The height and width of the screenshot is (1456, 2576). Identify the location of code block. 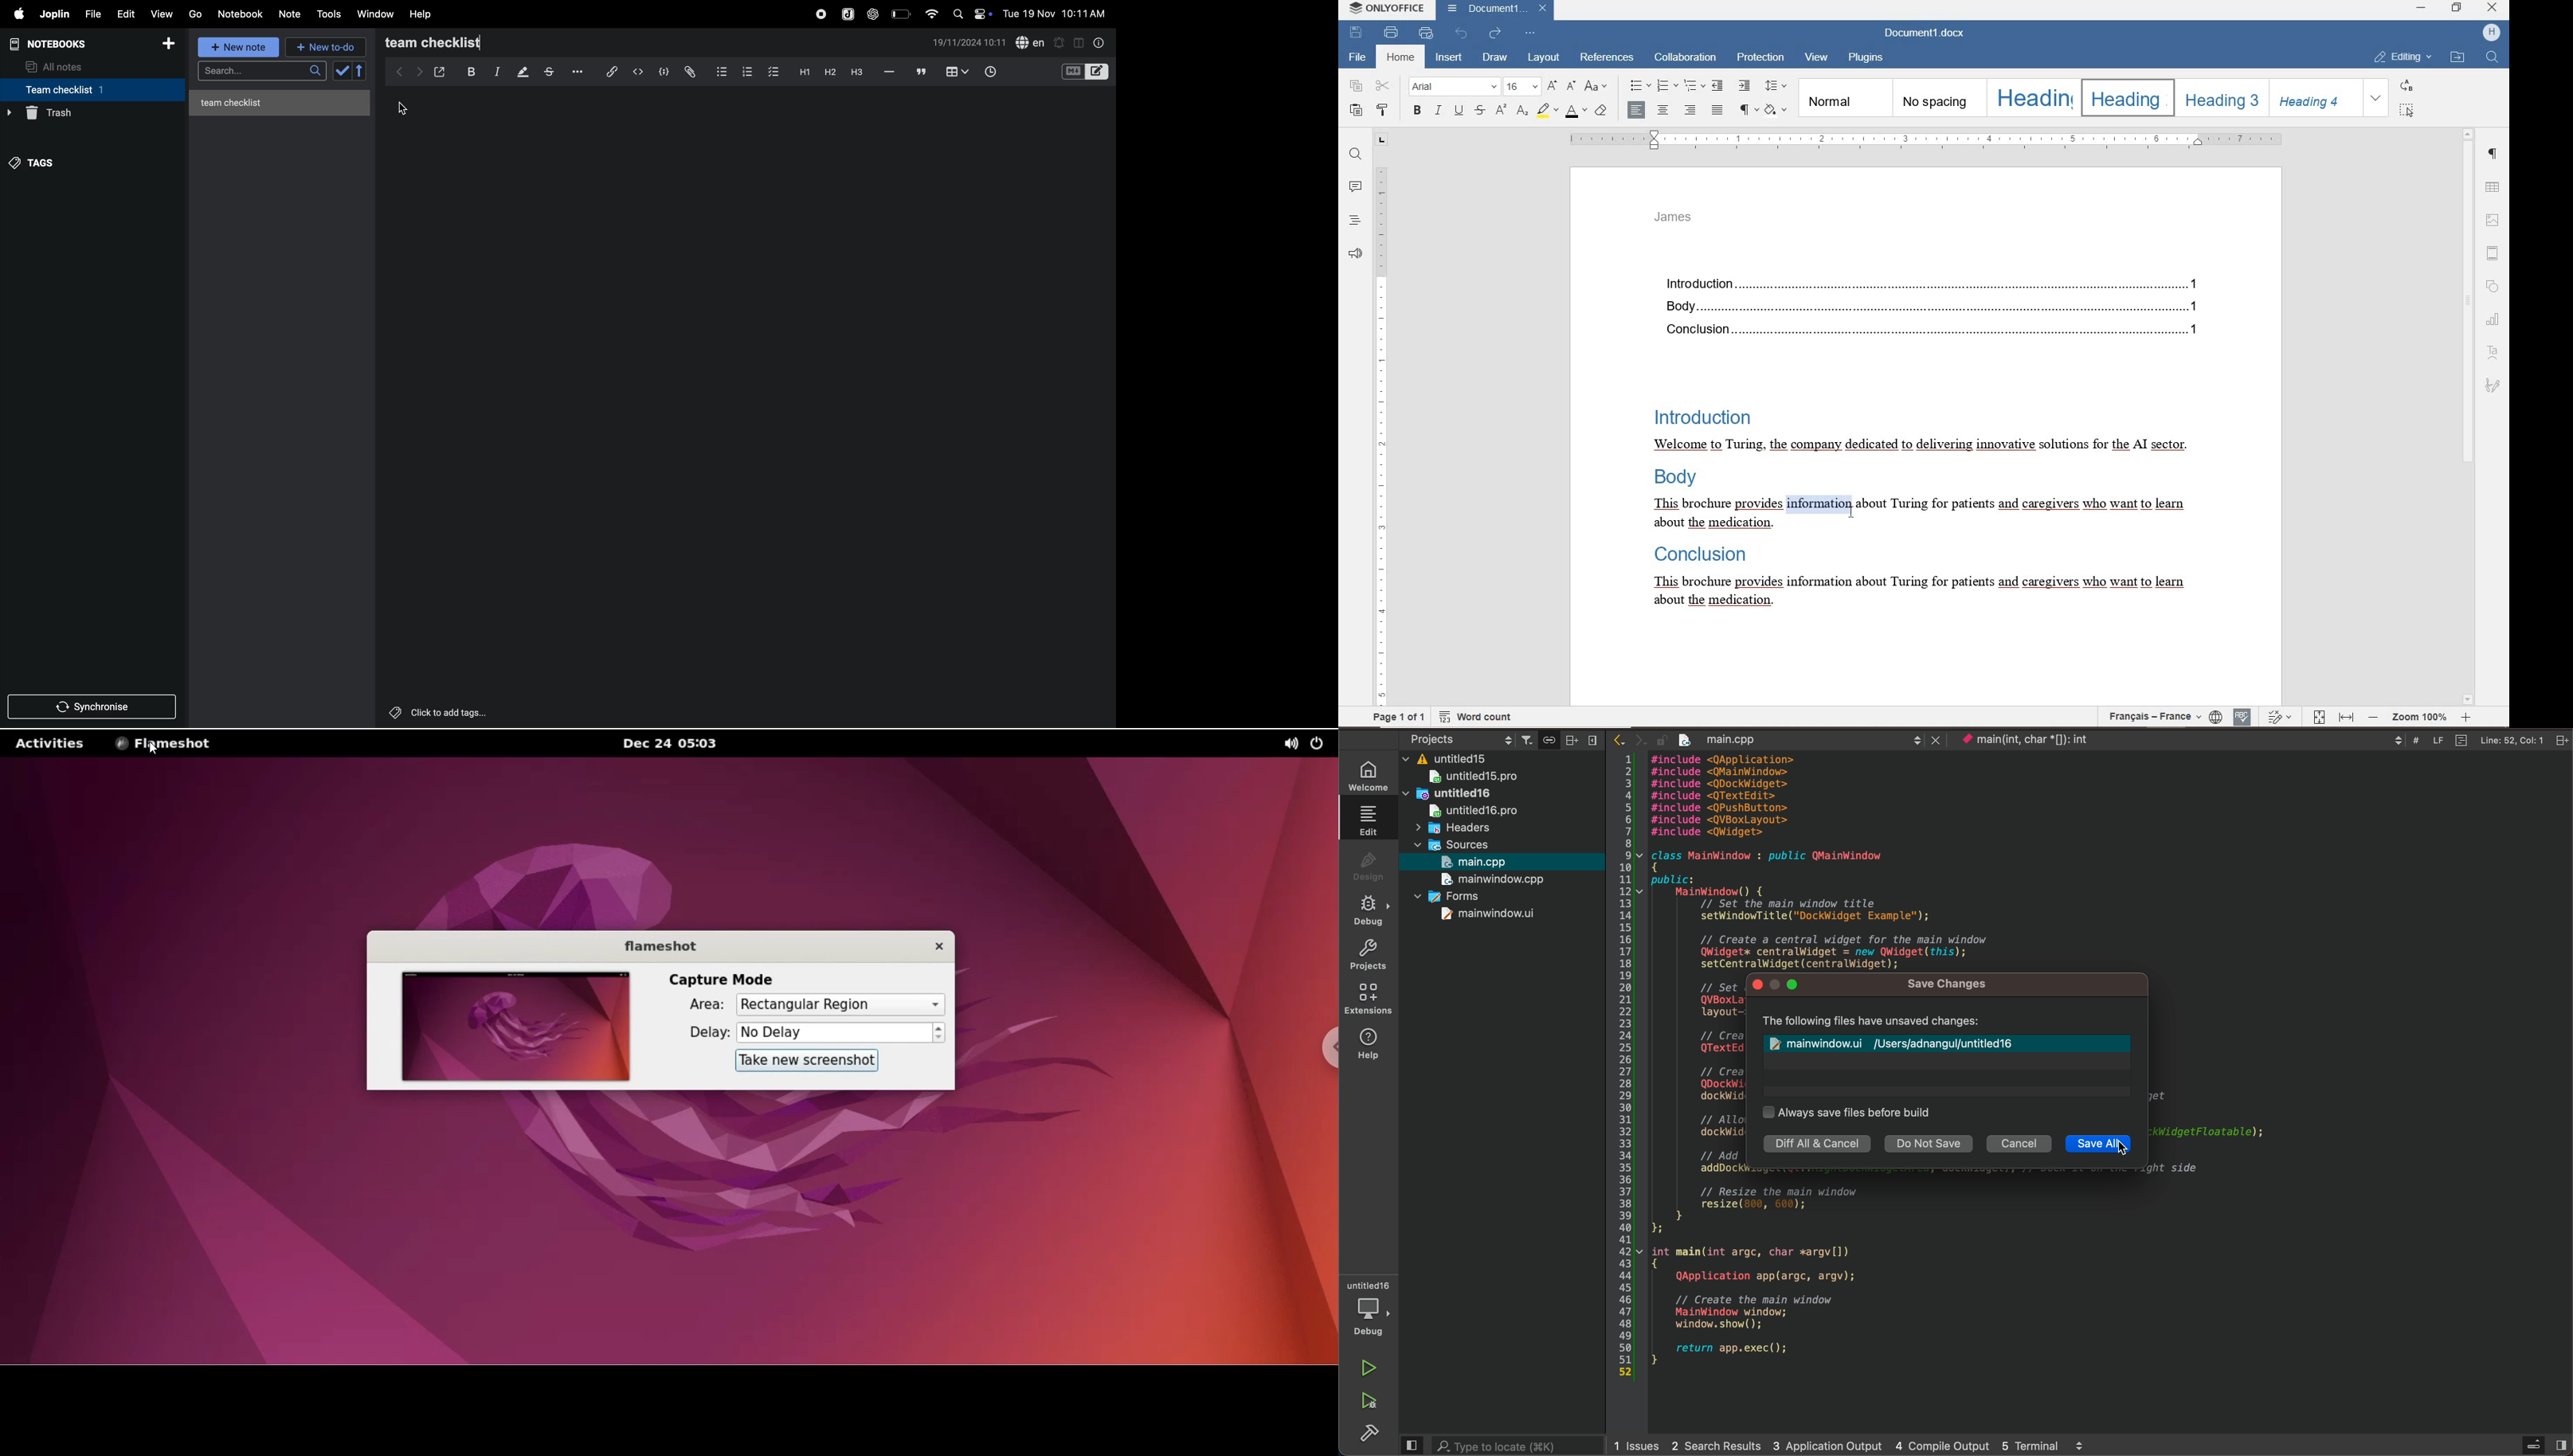
(664, 71).